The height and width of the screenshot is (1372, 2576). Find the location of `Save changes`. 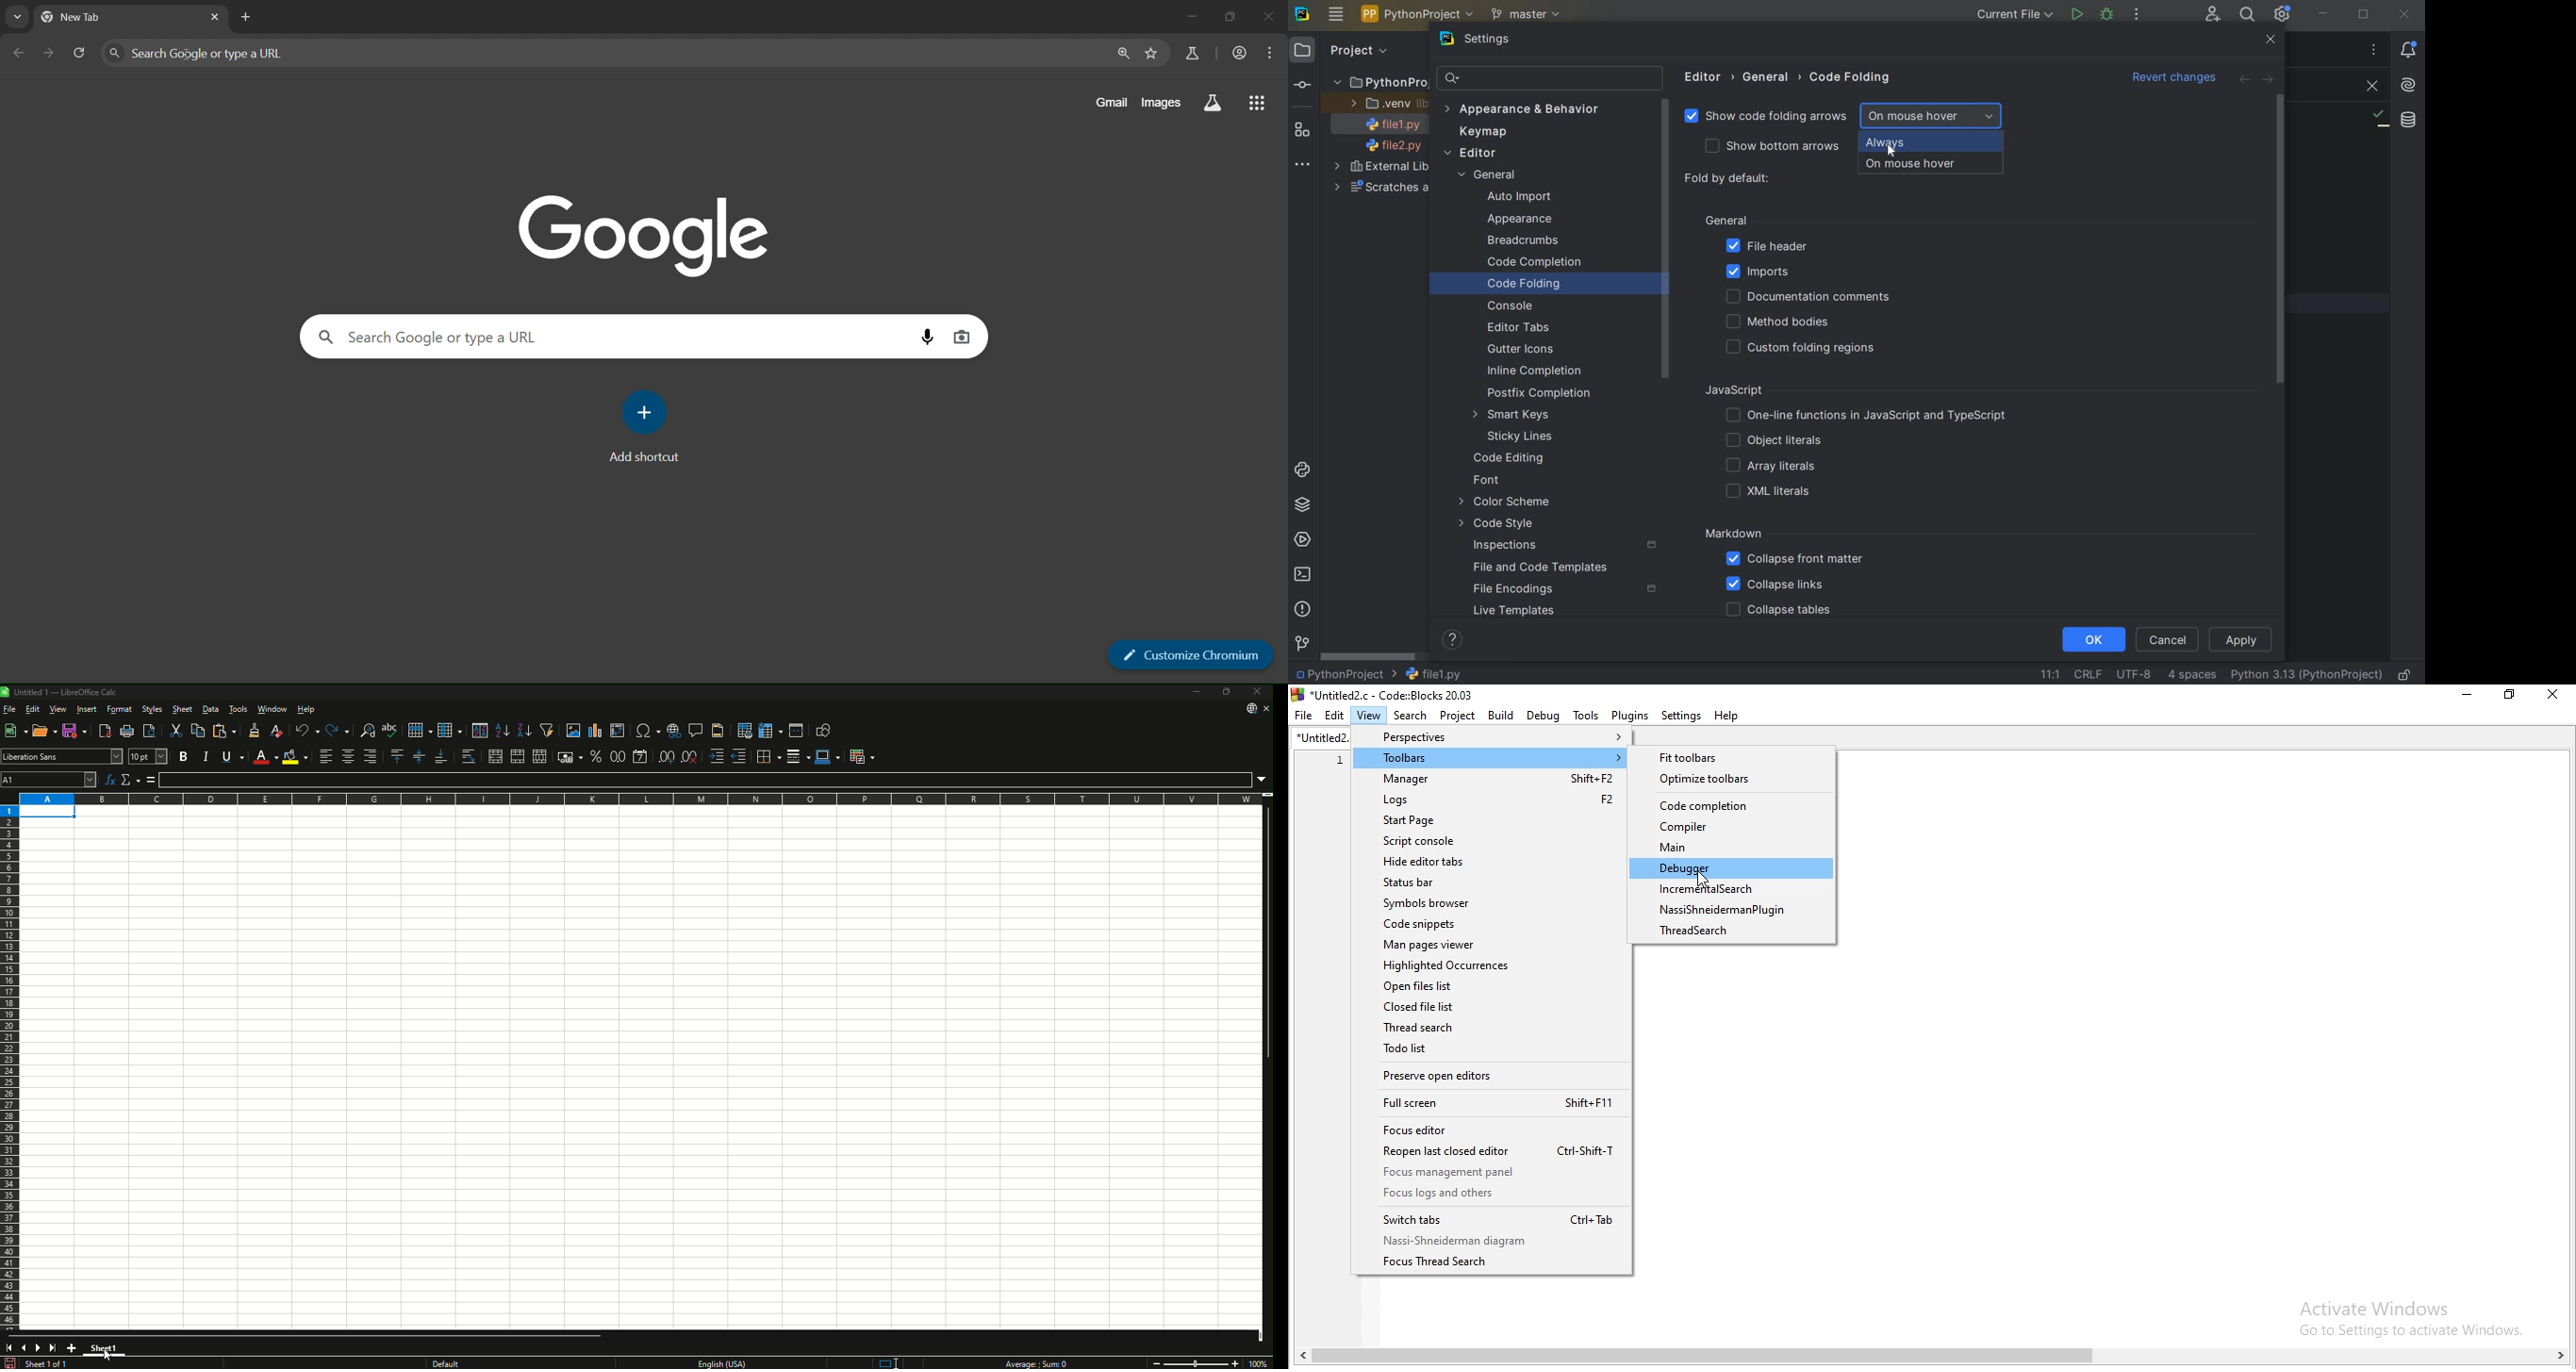

Save changes is located at coordinates (10, 1362).